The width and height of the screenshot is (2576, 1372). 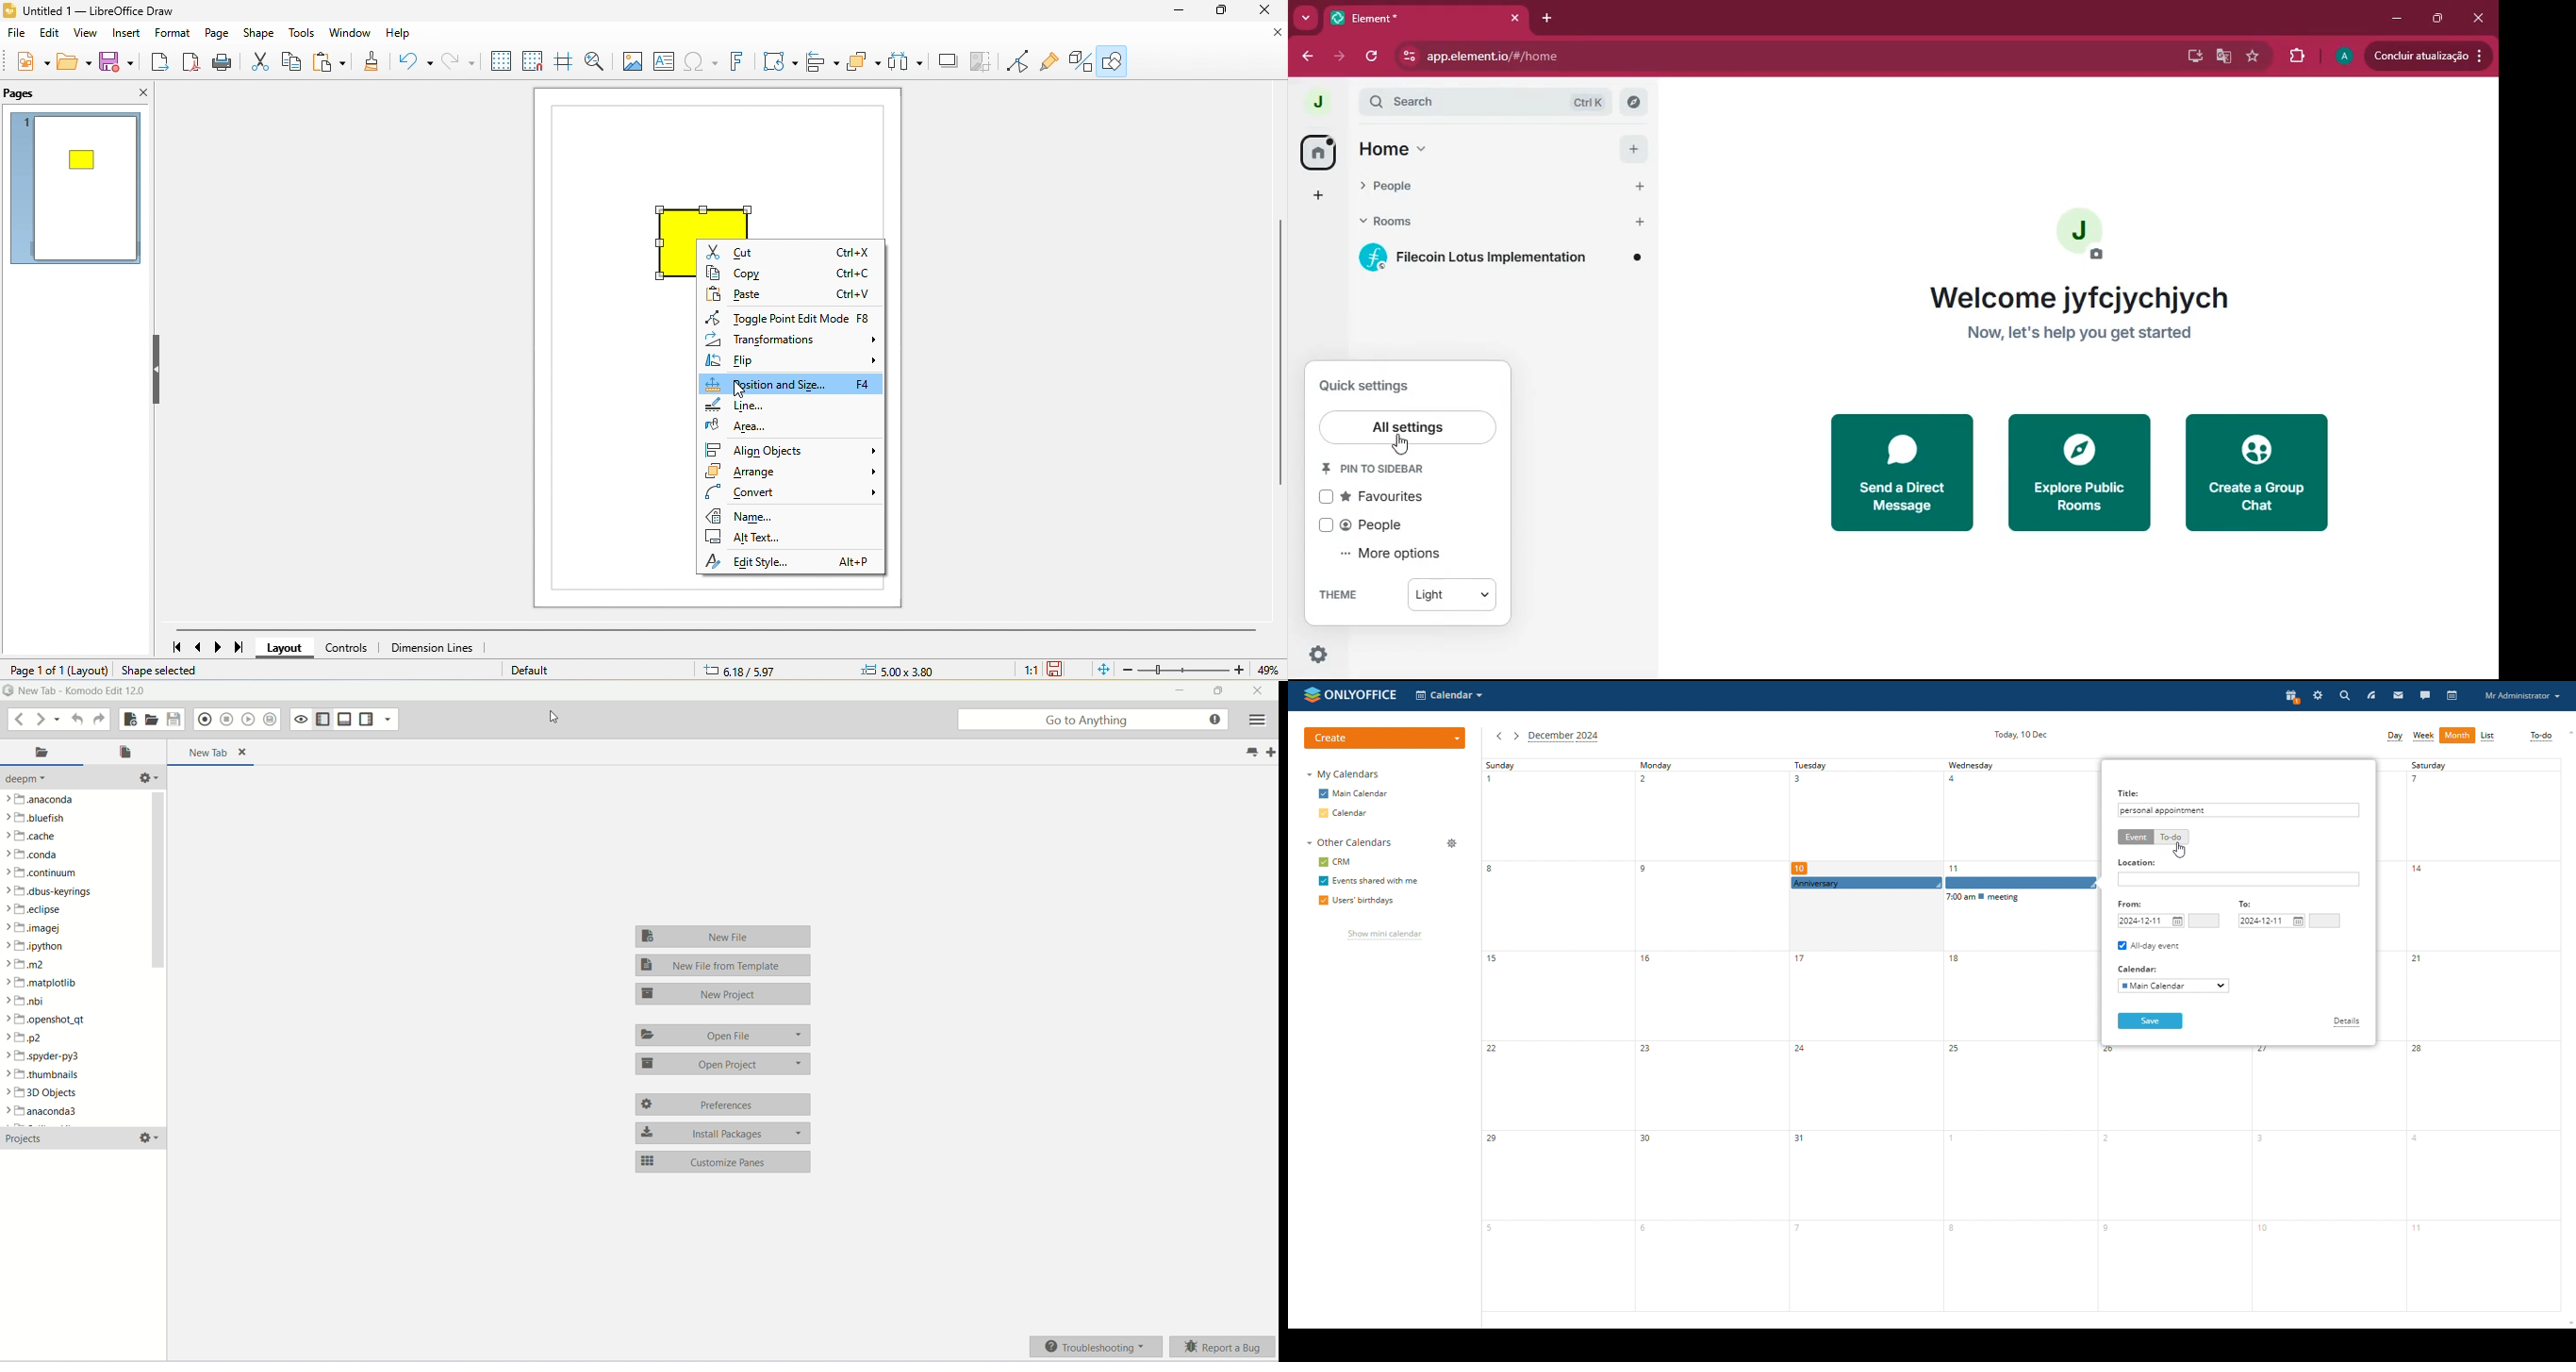 I want to click on send, so click(x=1899, y=470).